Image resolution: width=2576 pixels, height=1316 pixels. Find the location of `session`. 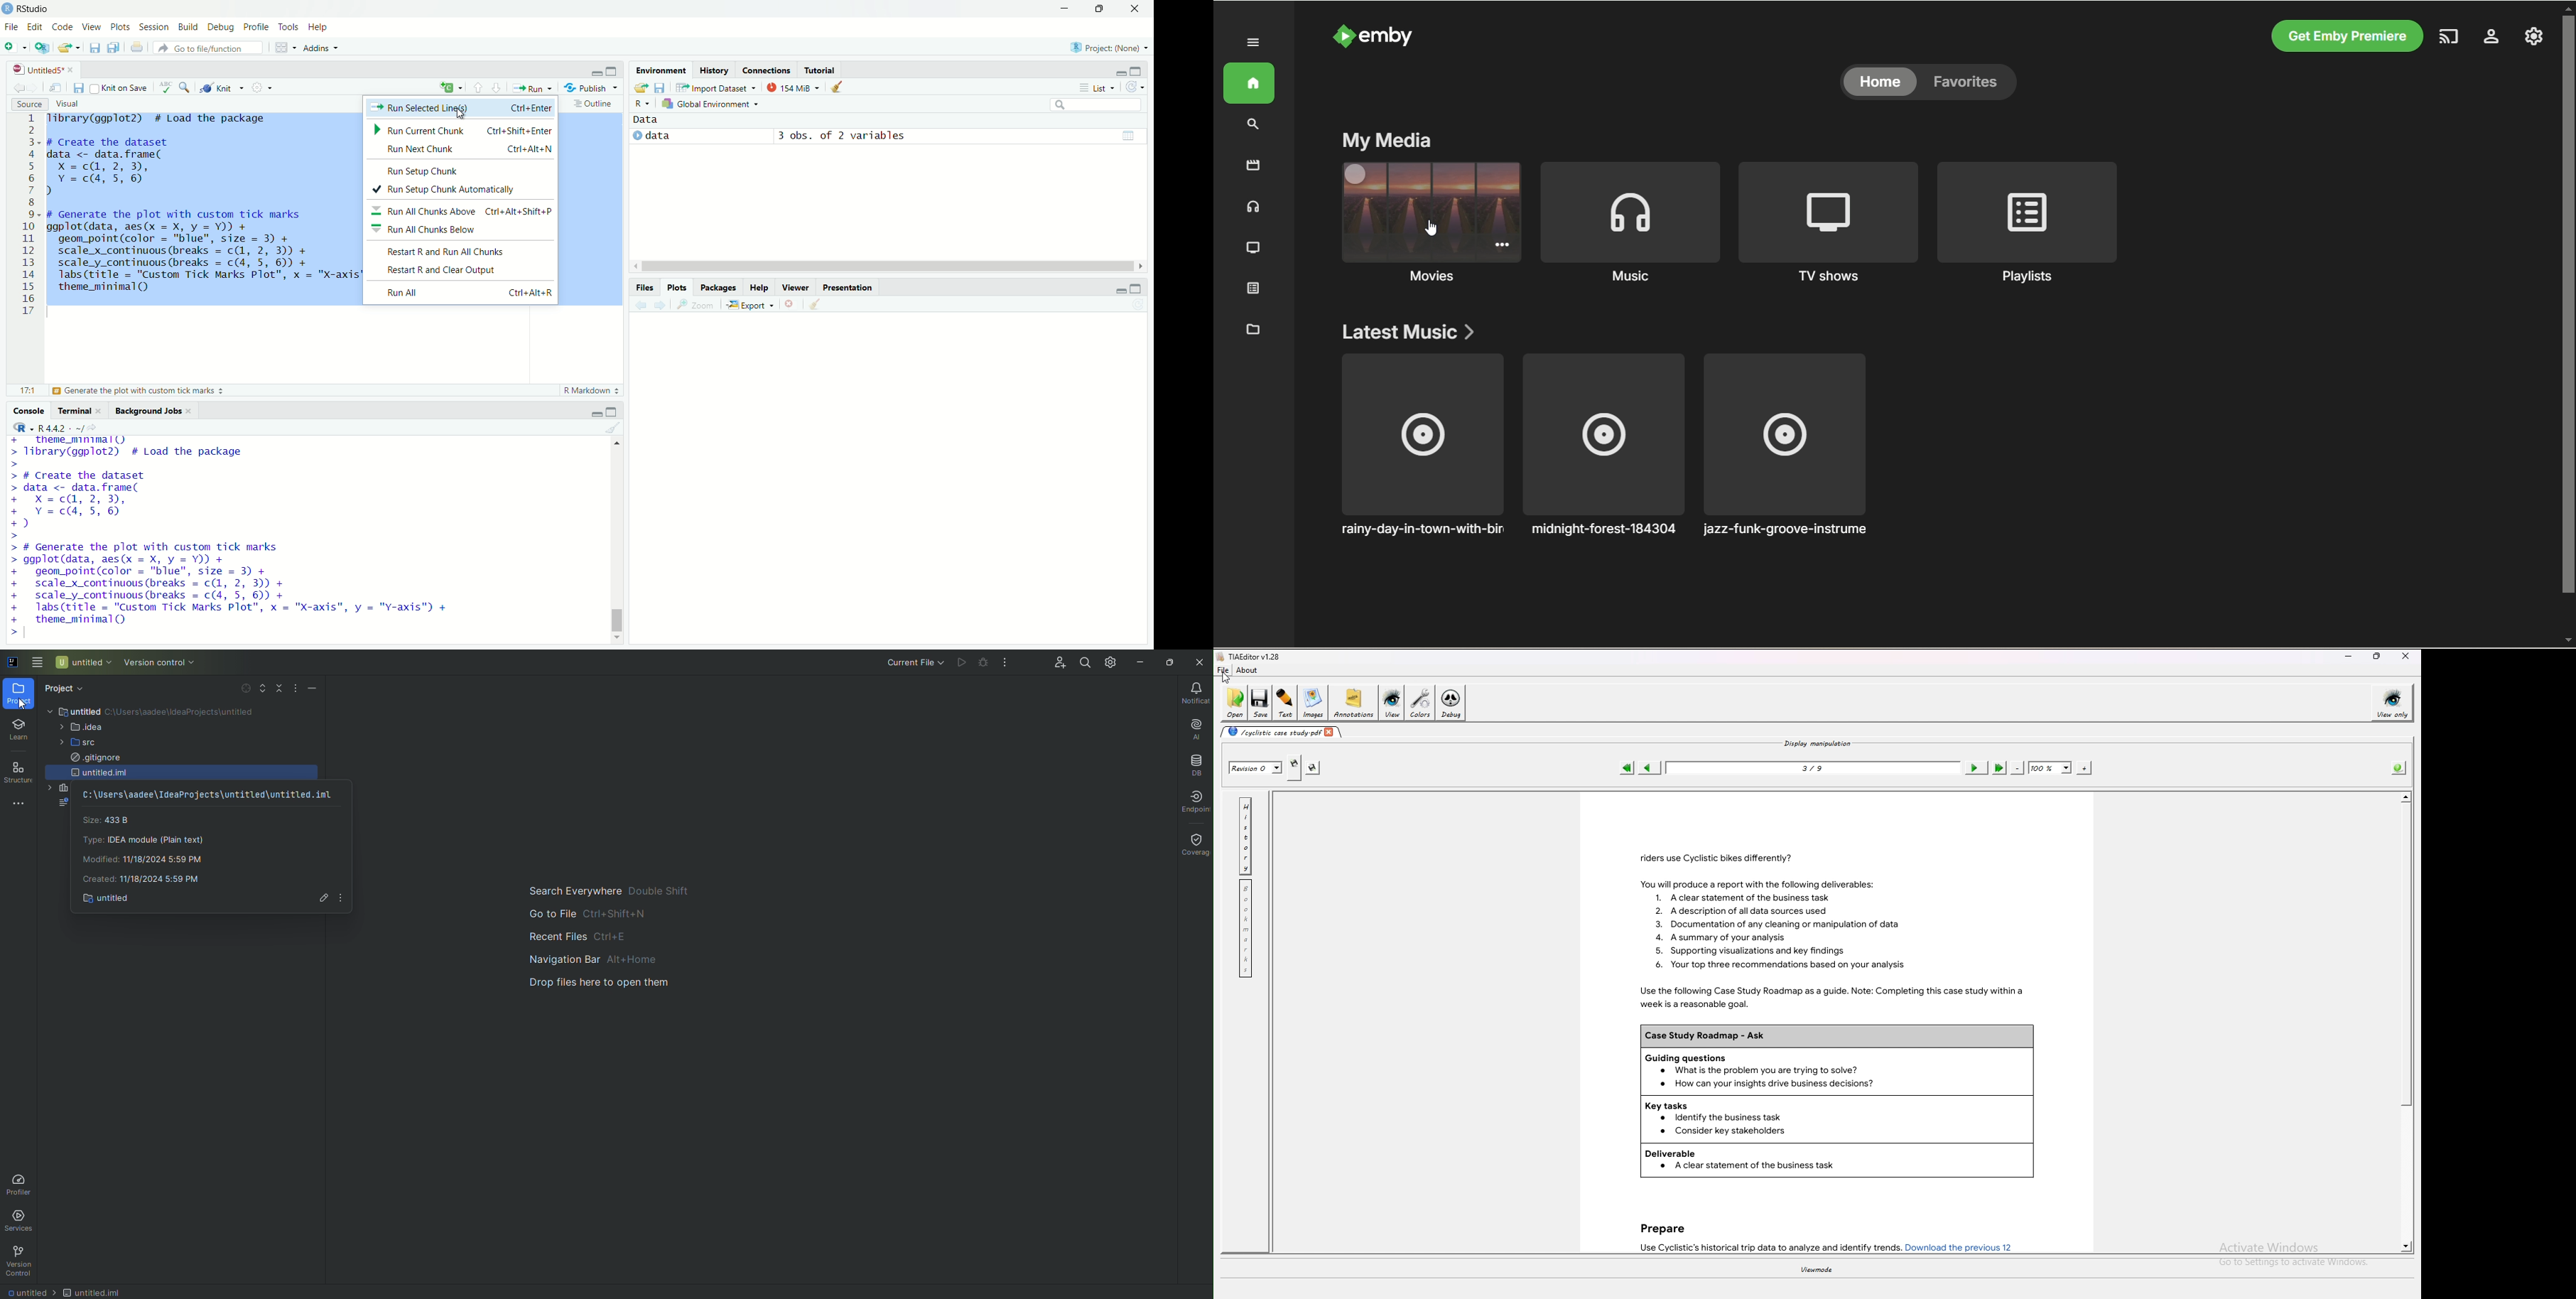

session is located at coordinates (154, 27).